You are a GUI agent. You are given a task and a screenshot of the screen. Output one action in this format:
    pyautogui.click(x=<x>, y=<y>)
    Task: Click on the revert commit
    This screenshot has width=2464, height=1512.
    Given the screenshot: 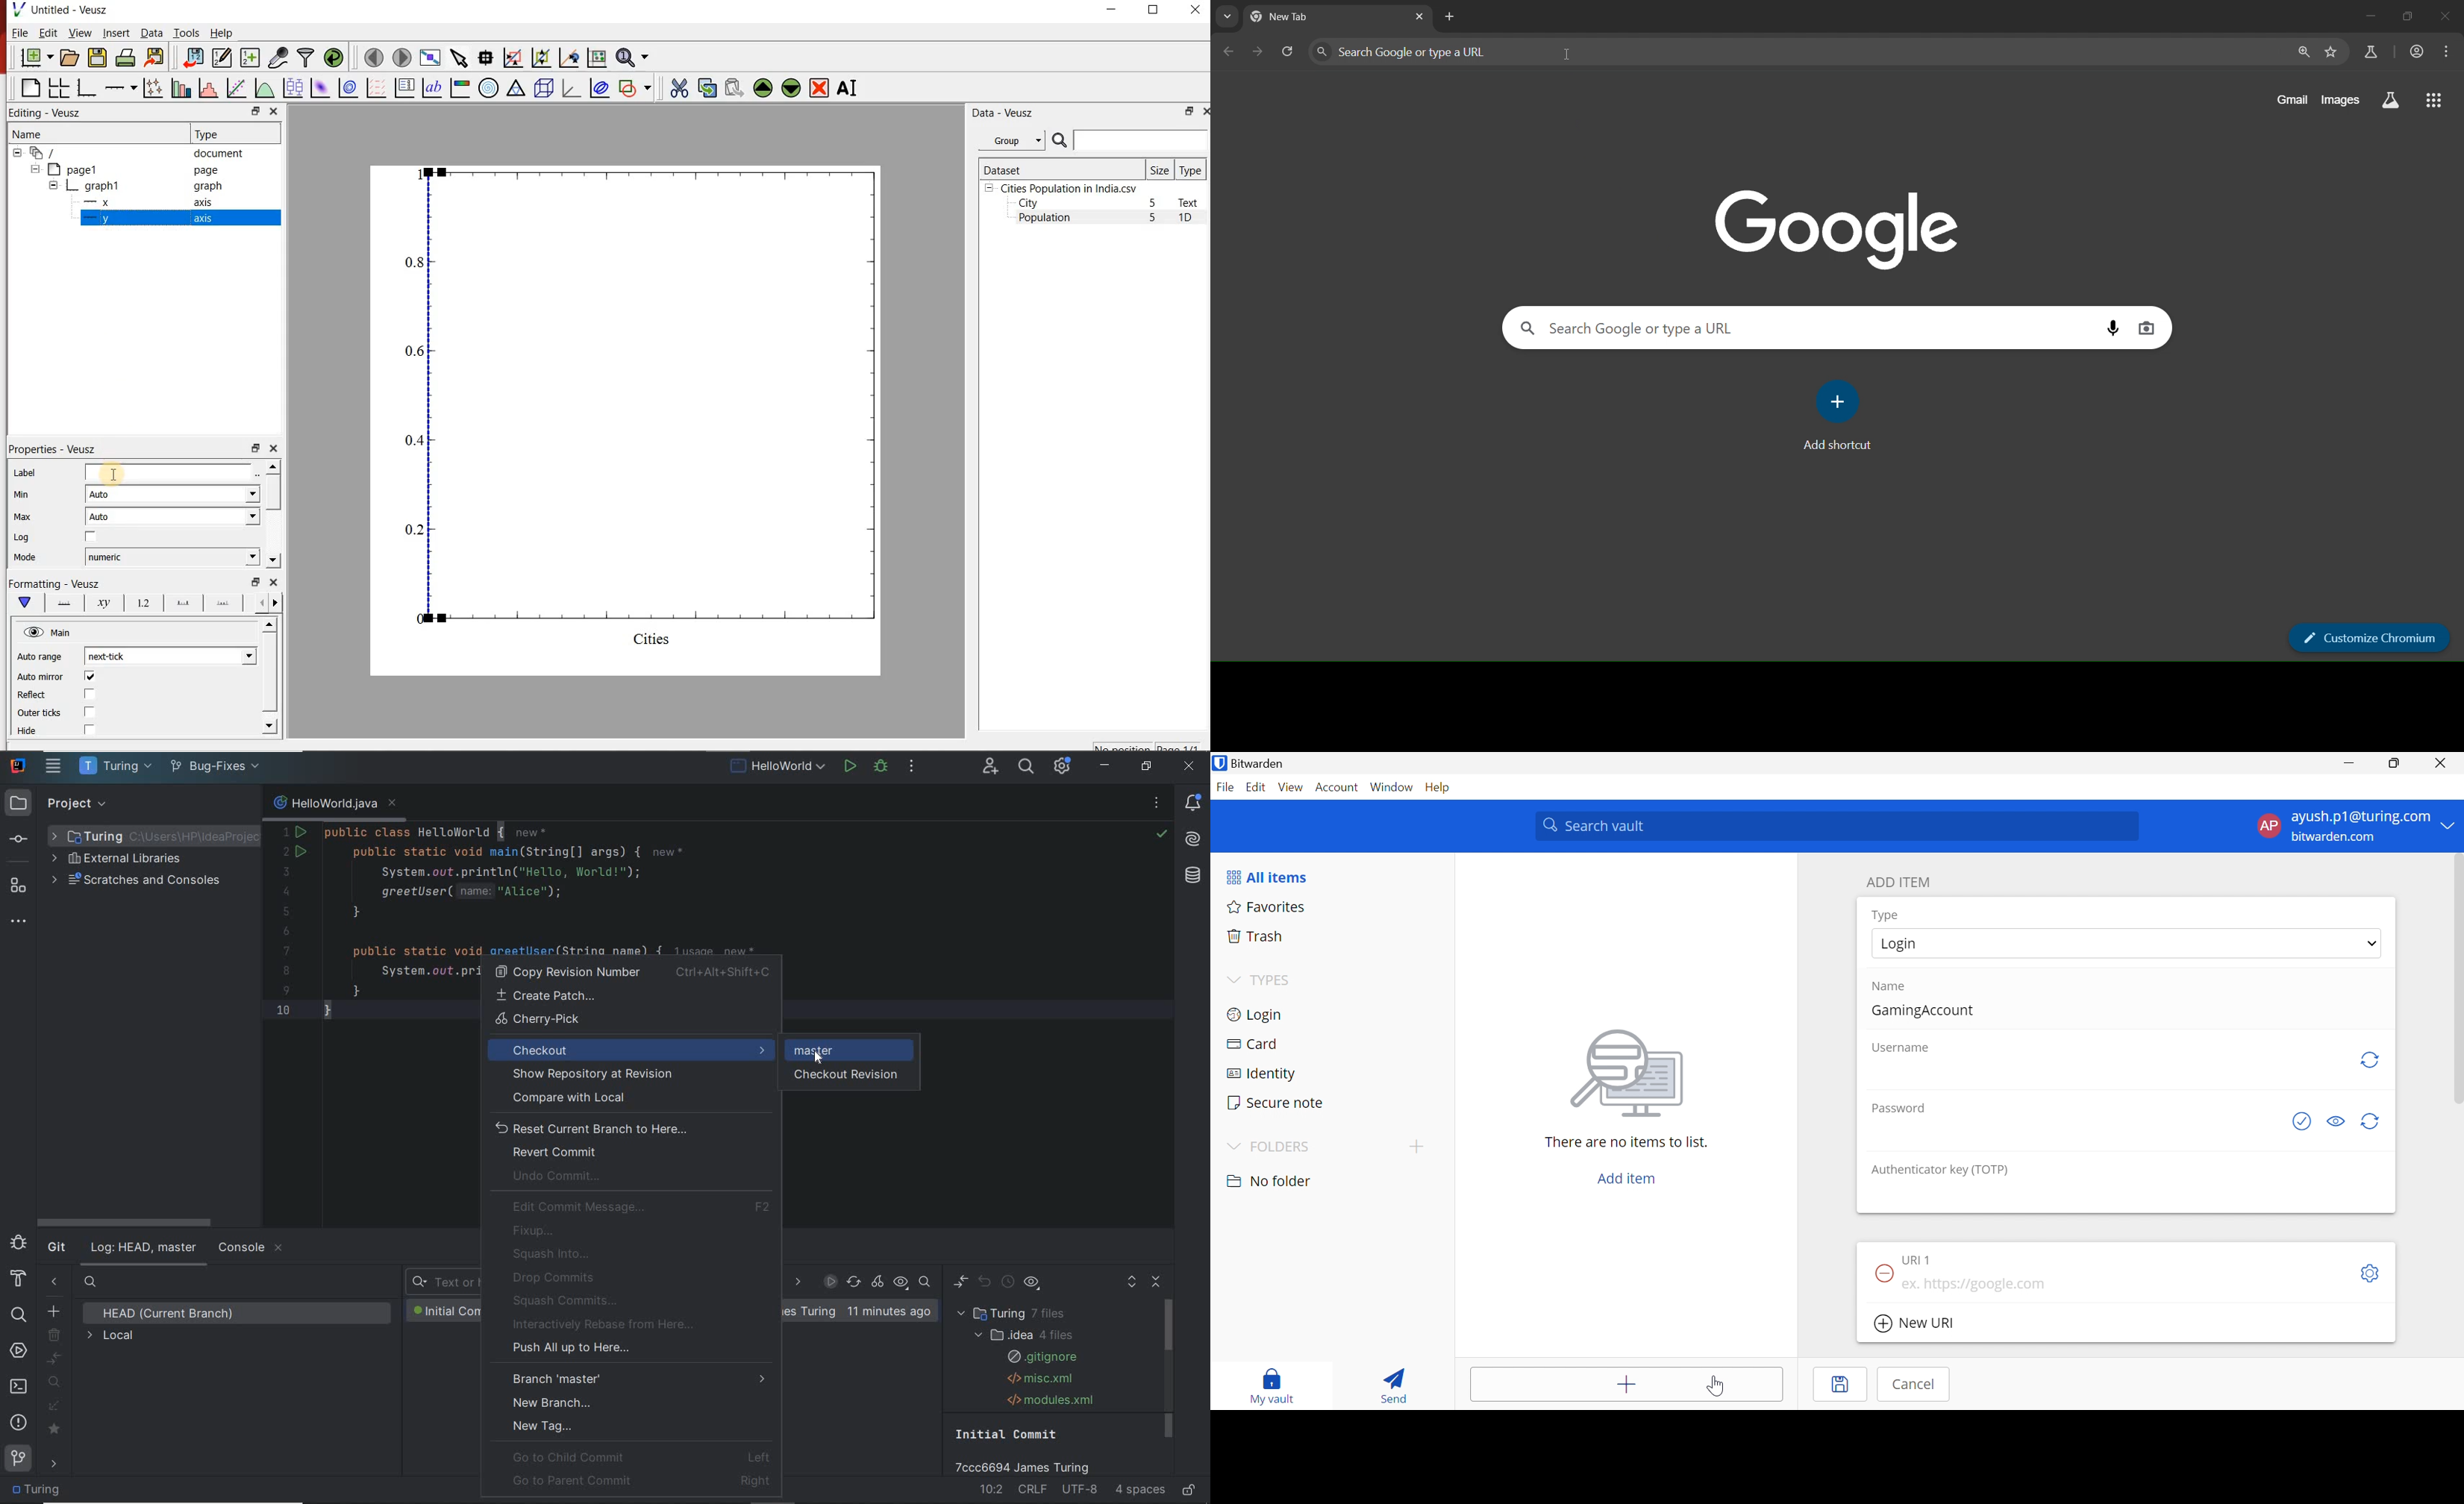 What is the action you would take?
    pyautogui.click(x=554, y=1152)
    